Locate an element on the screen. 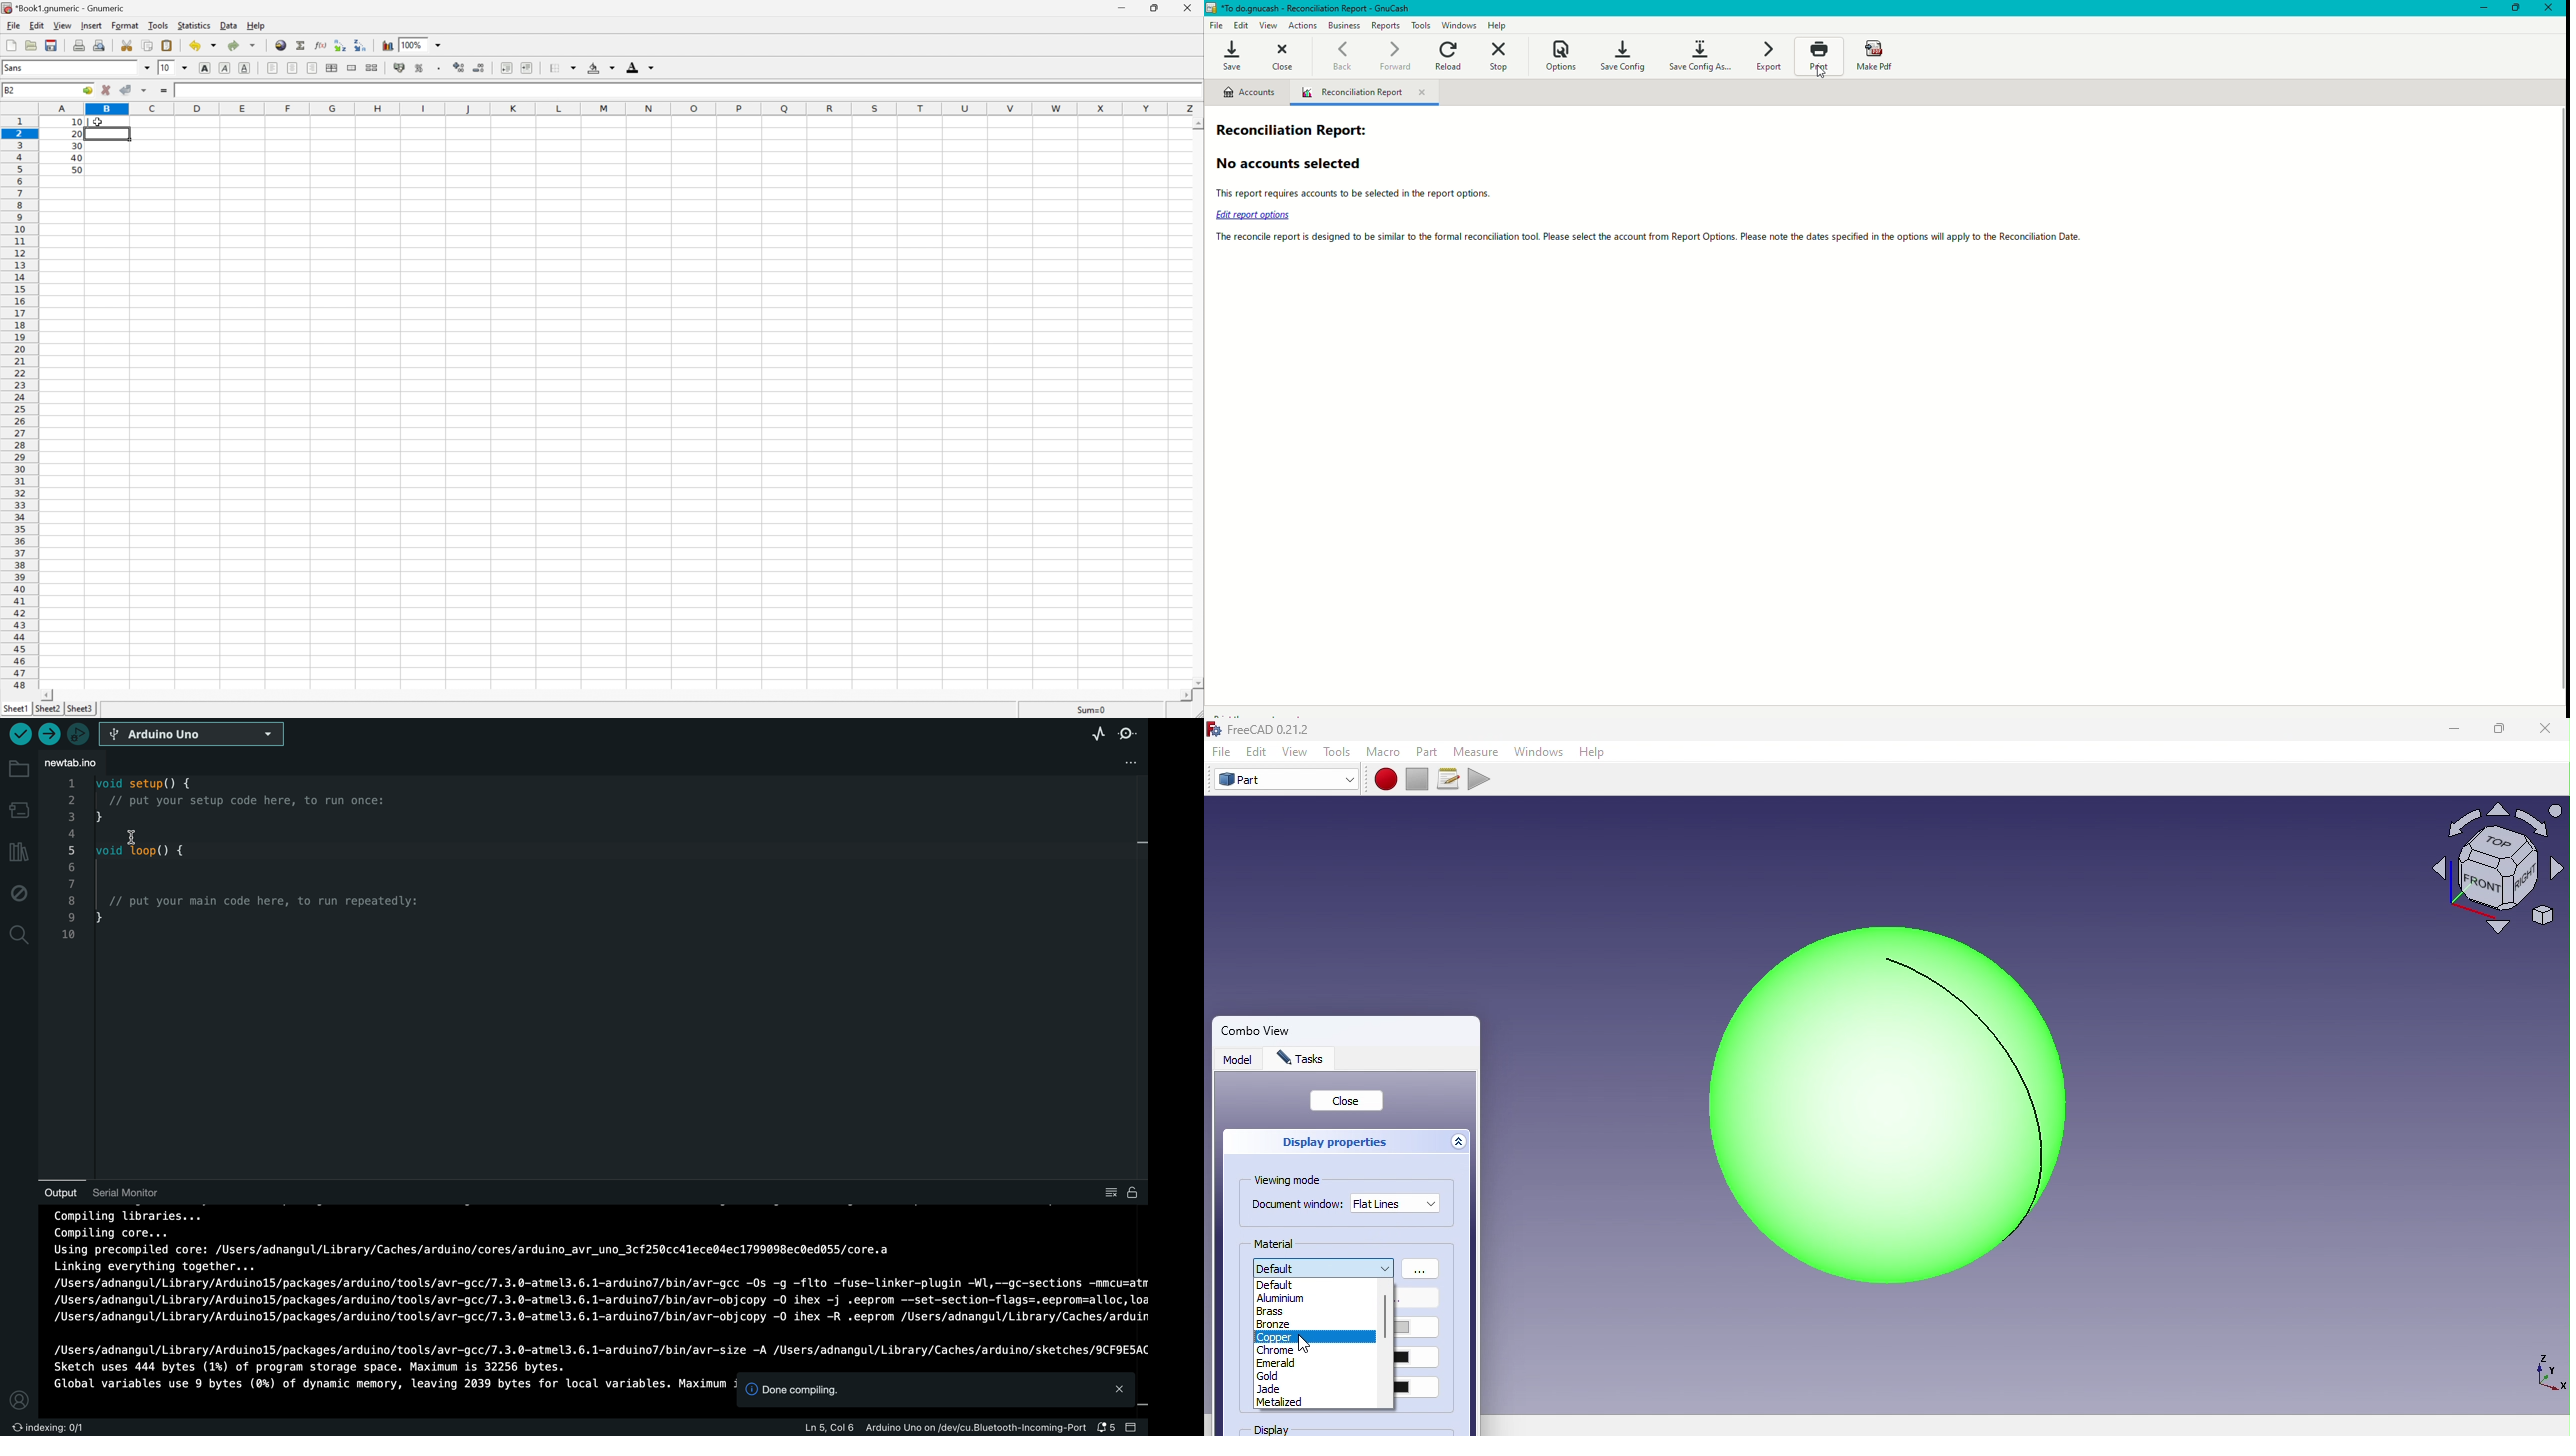  Measure is located at coordinates (1476, 752).